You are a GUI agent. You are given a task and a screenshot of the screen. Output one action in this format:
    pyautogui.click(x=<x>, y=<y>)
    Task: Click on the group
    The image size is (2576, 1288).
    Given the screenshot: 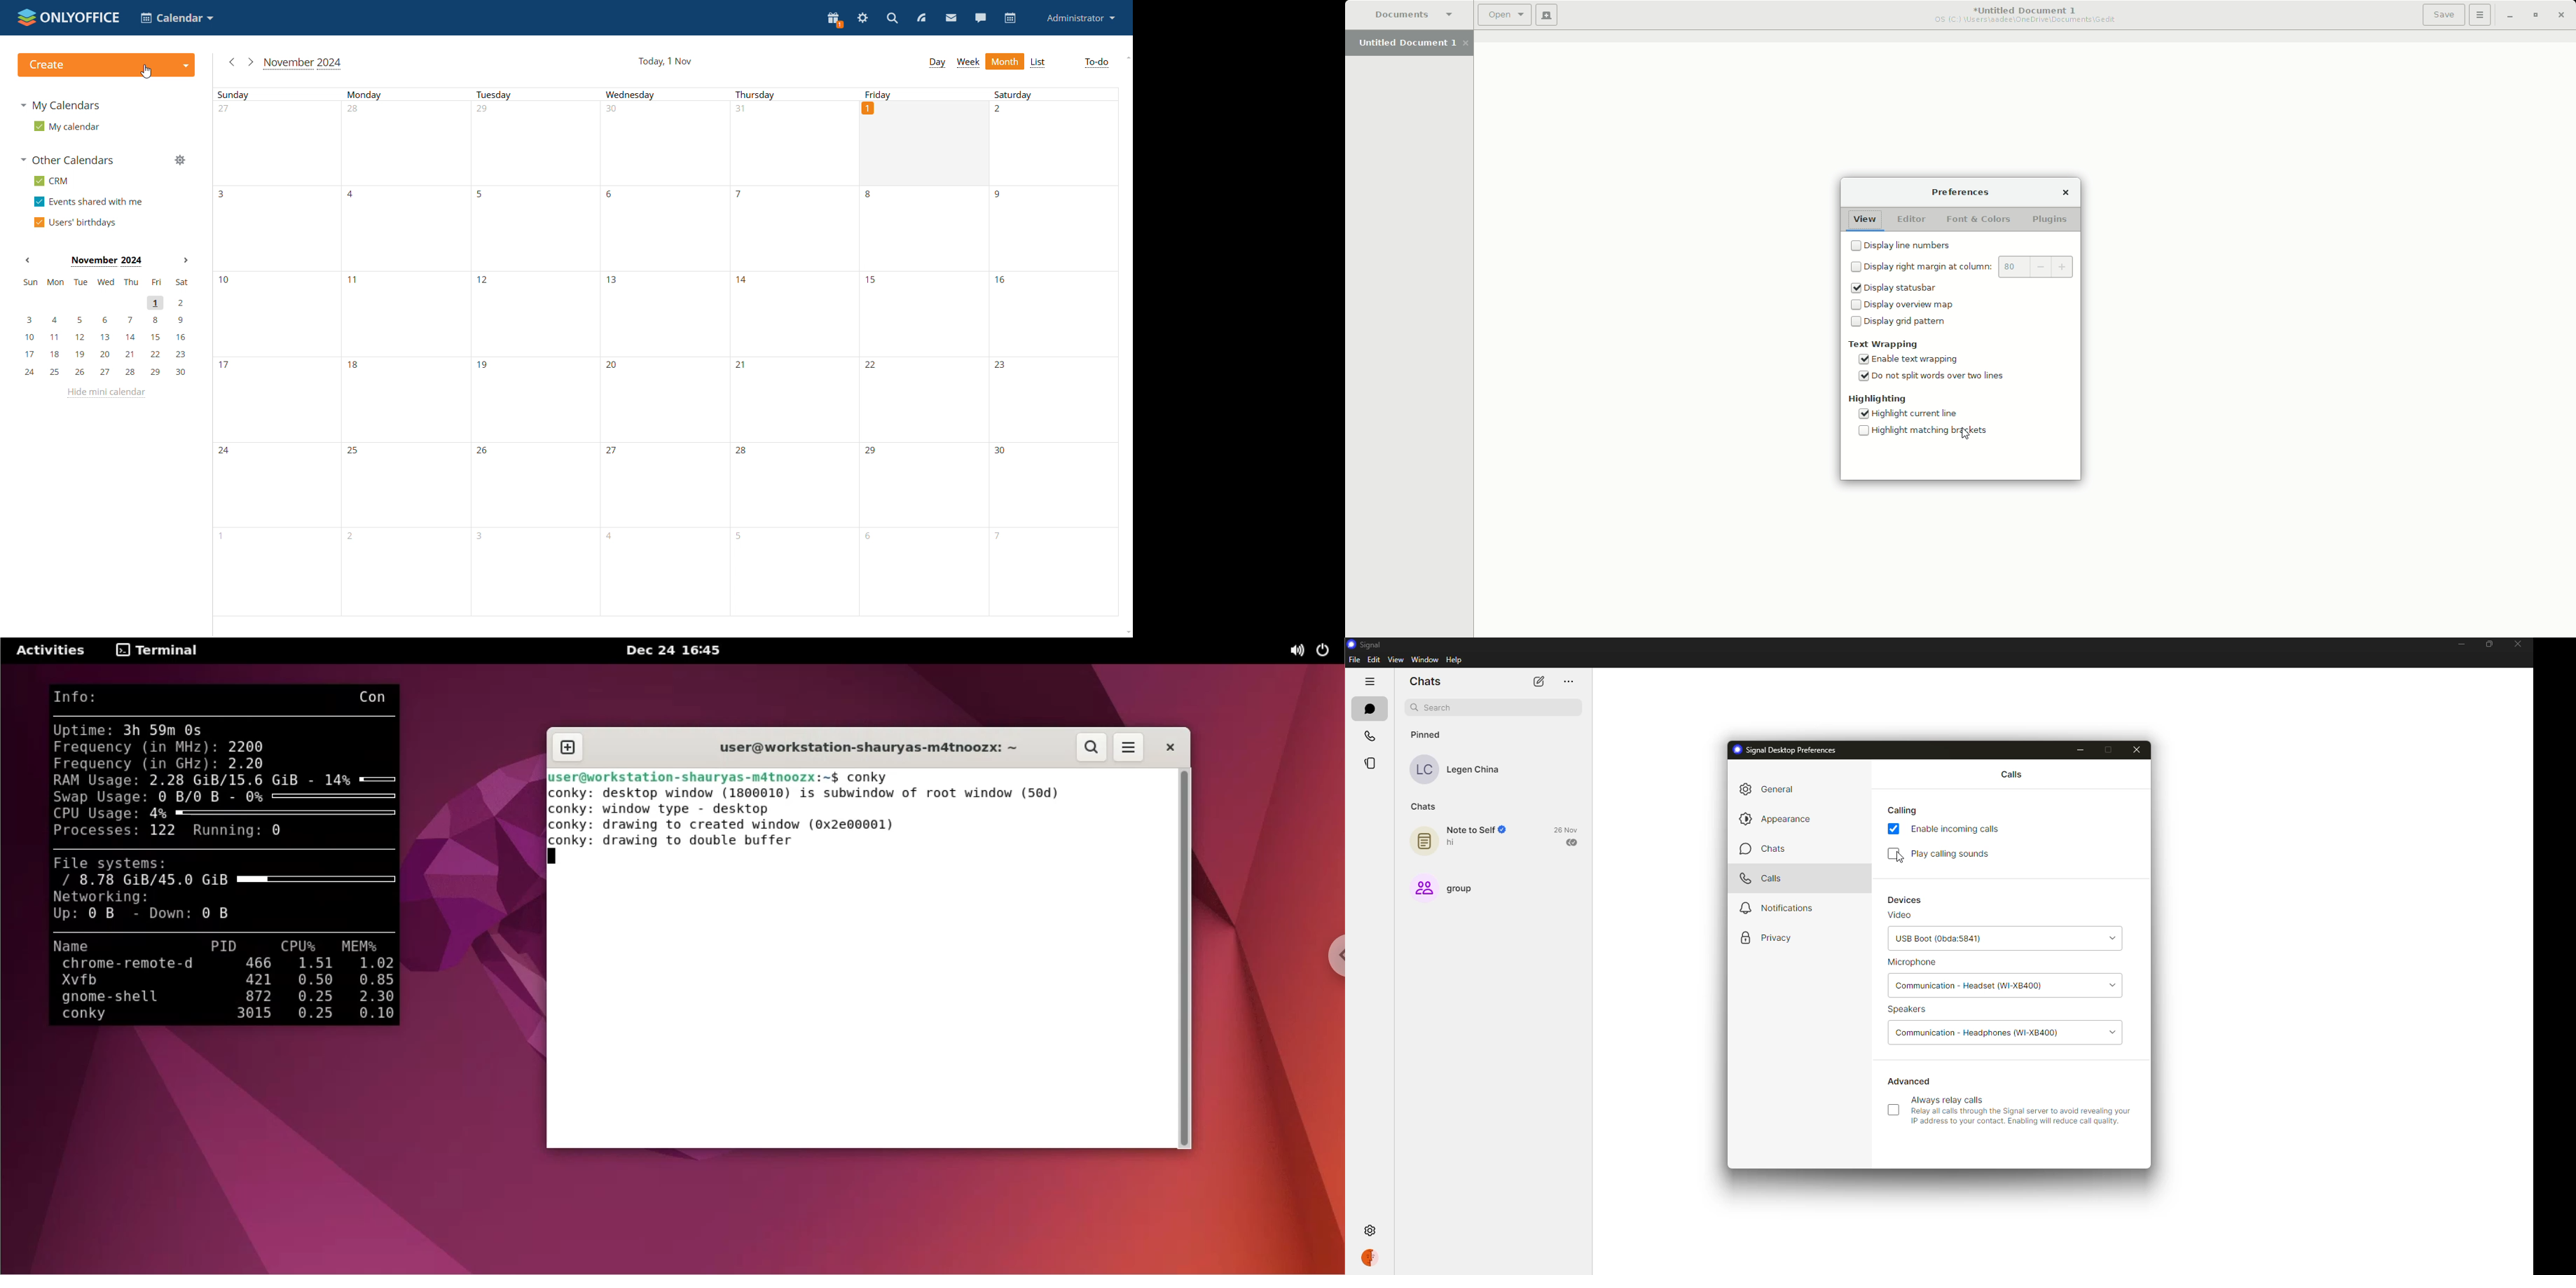 What is the action you would take?
    pyautogui.click(x=1443, y=888)
    